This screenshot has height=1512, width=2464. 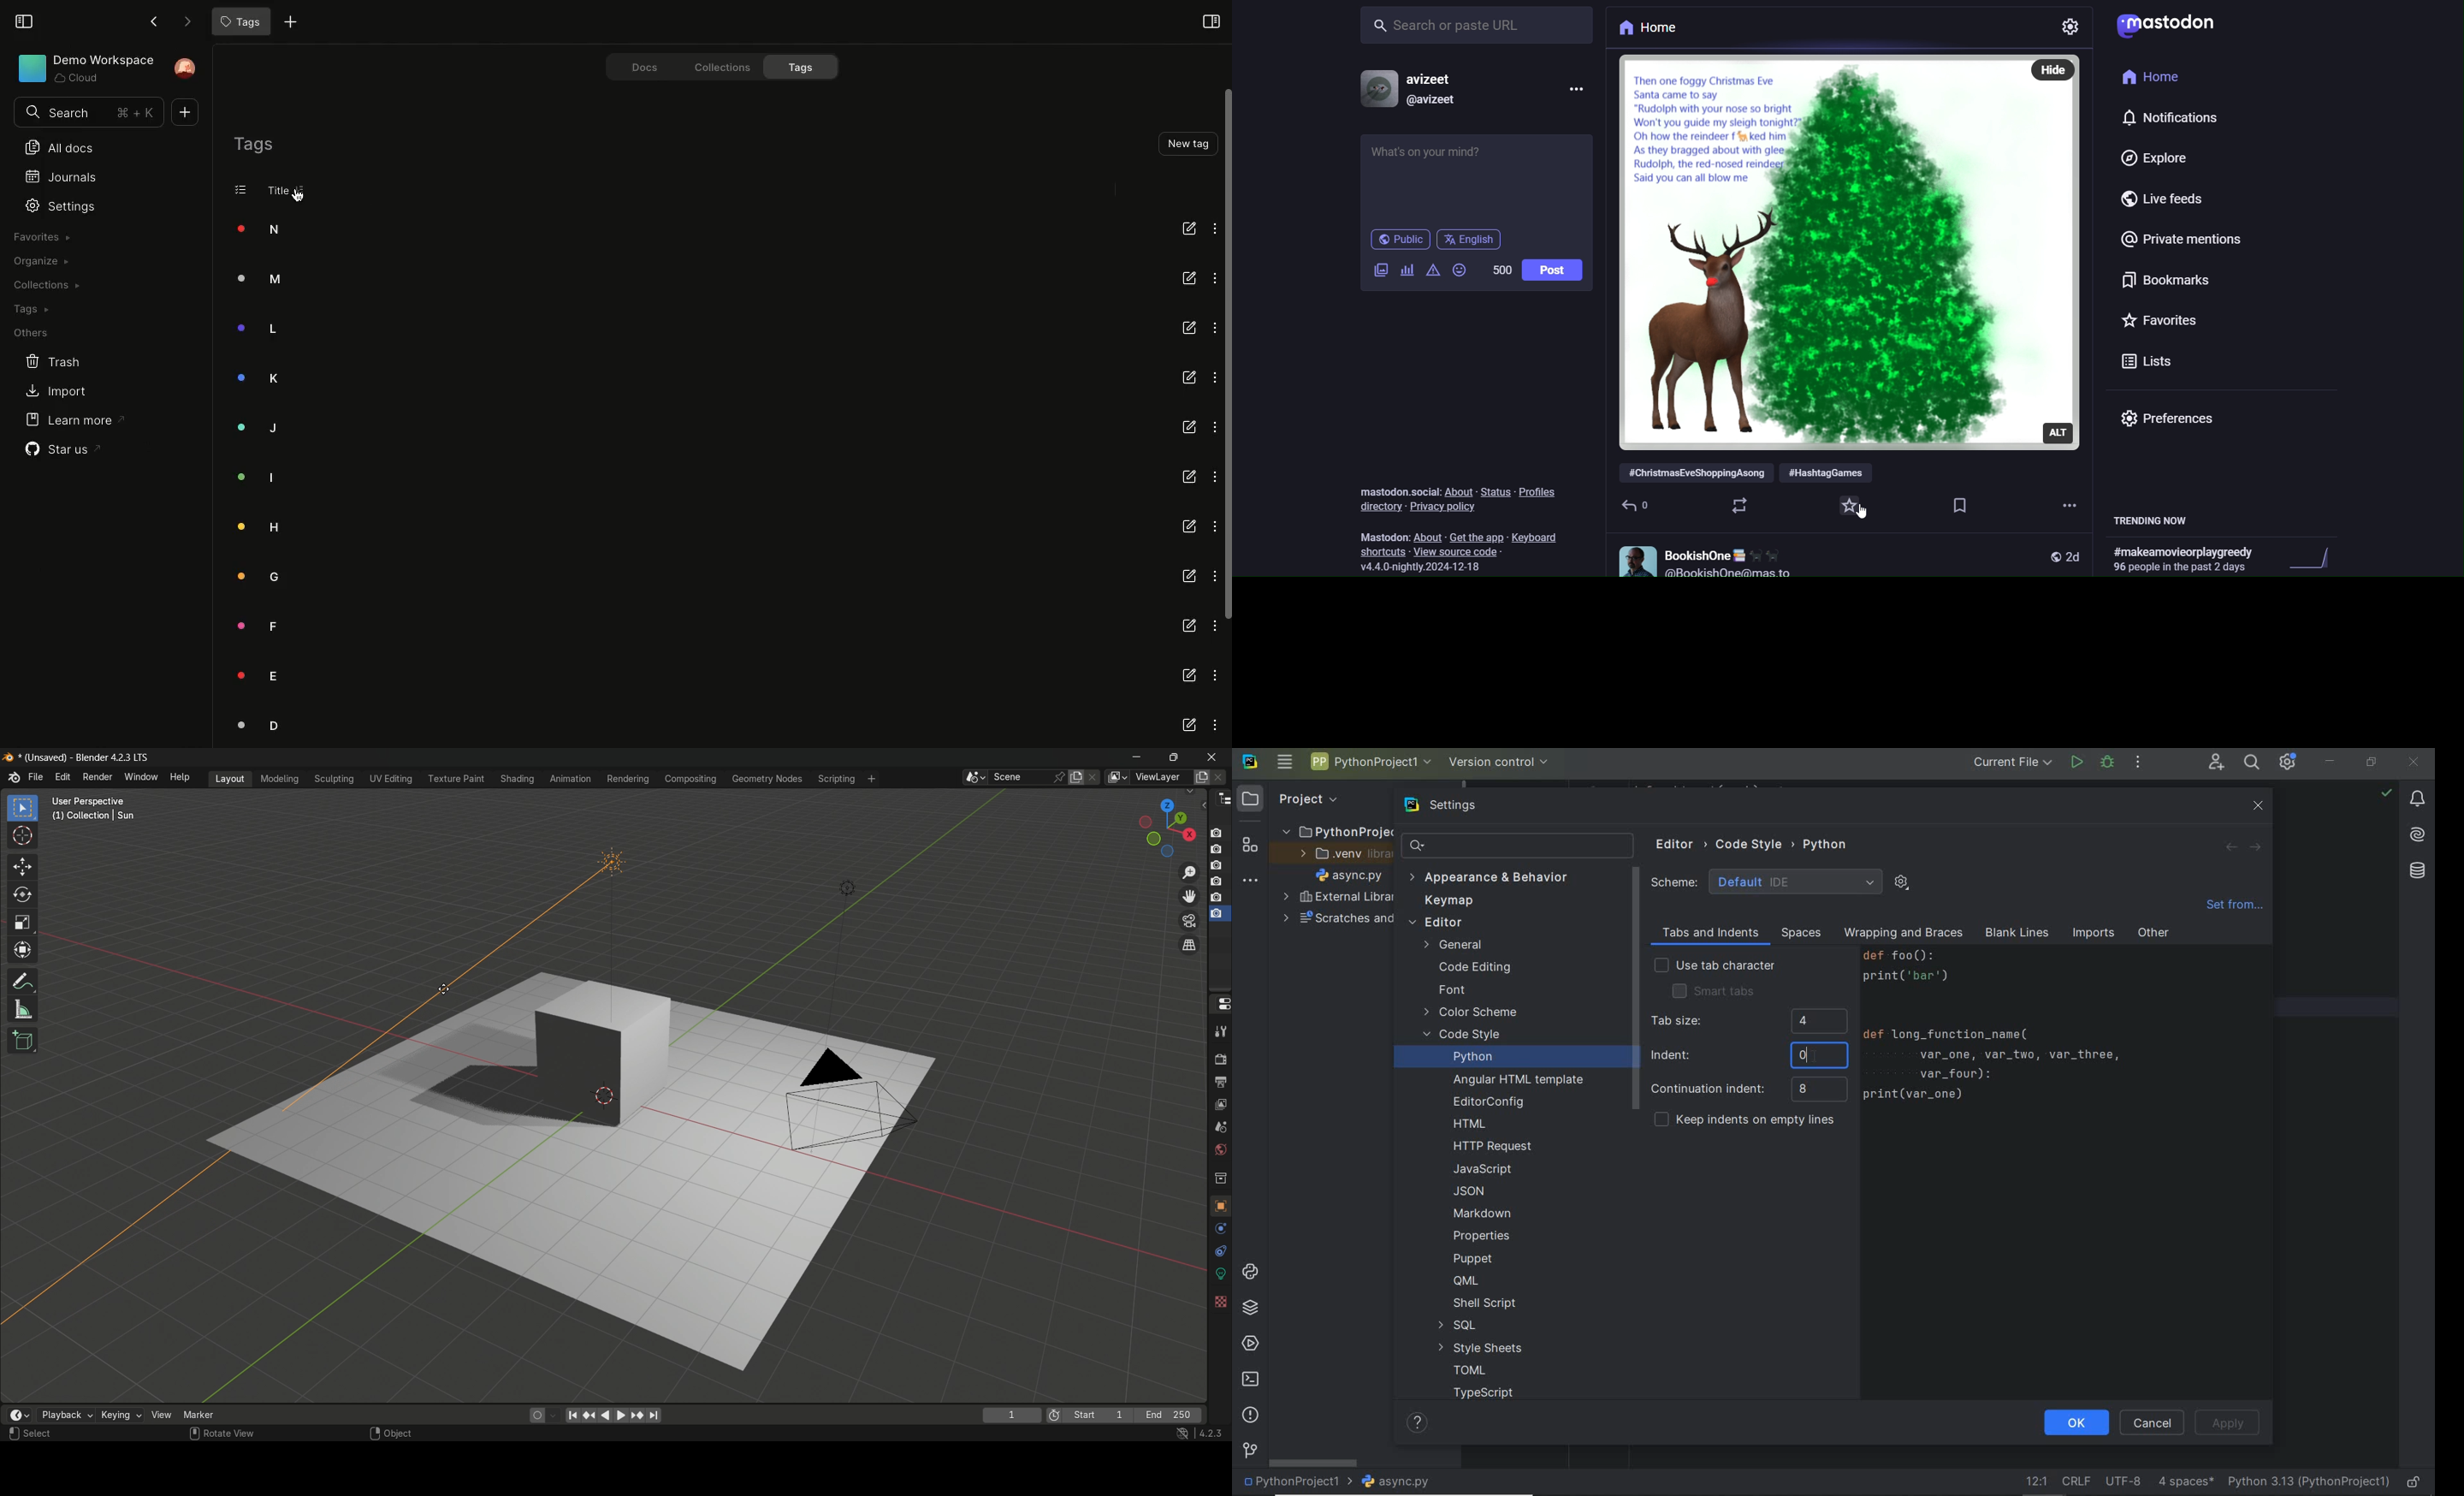 What do you see at coordinates (1187, 278) in the screenshot?
I see `Rename` at bounding box center [1187, 278].